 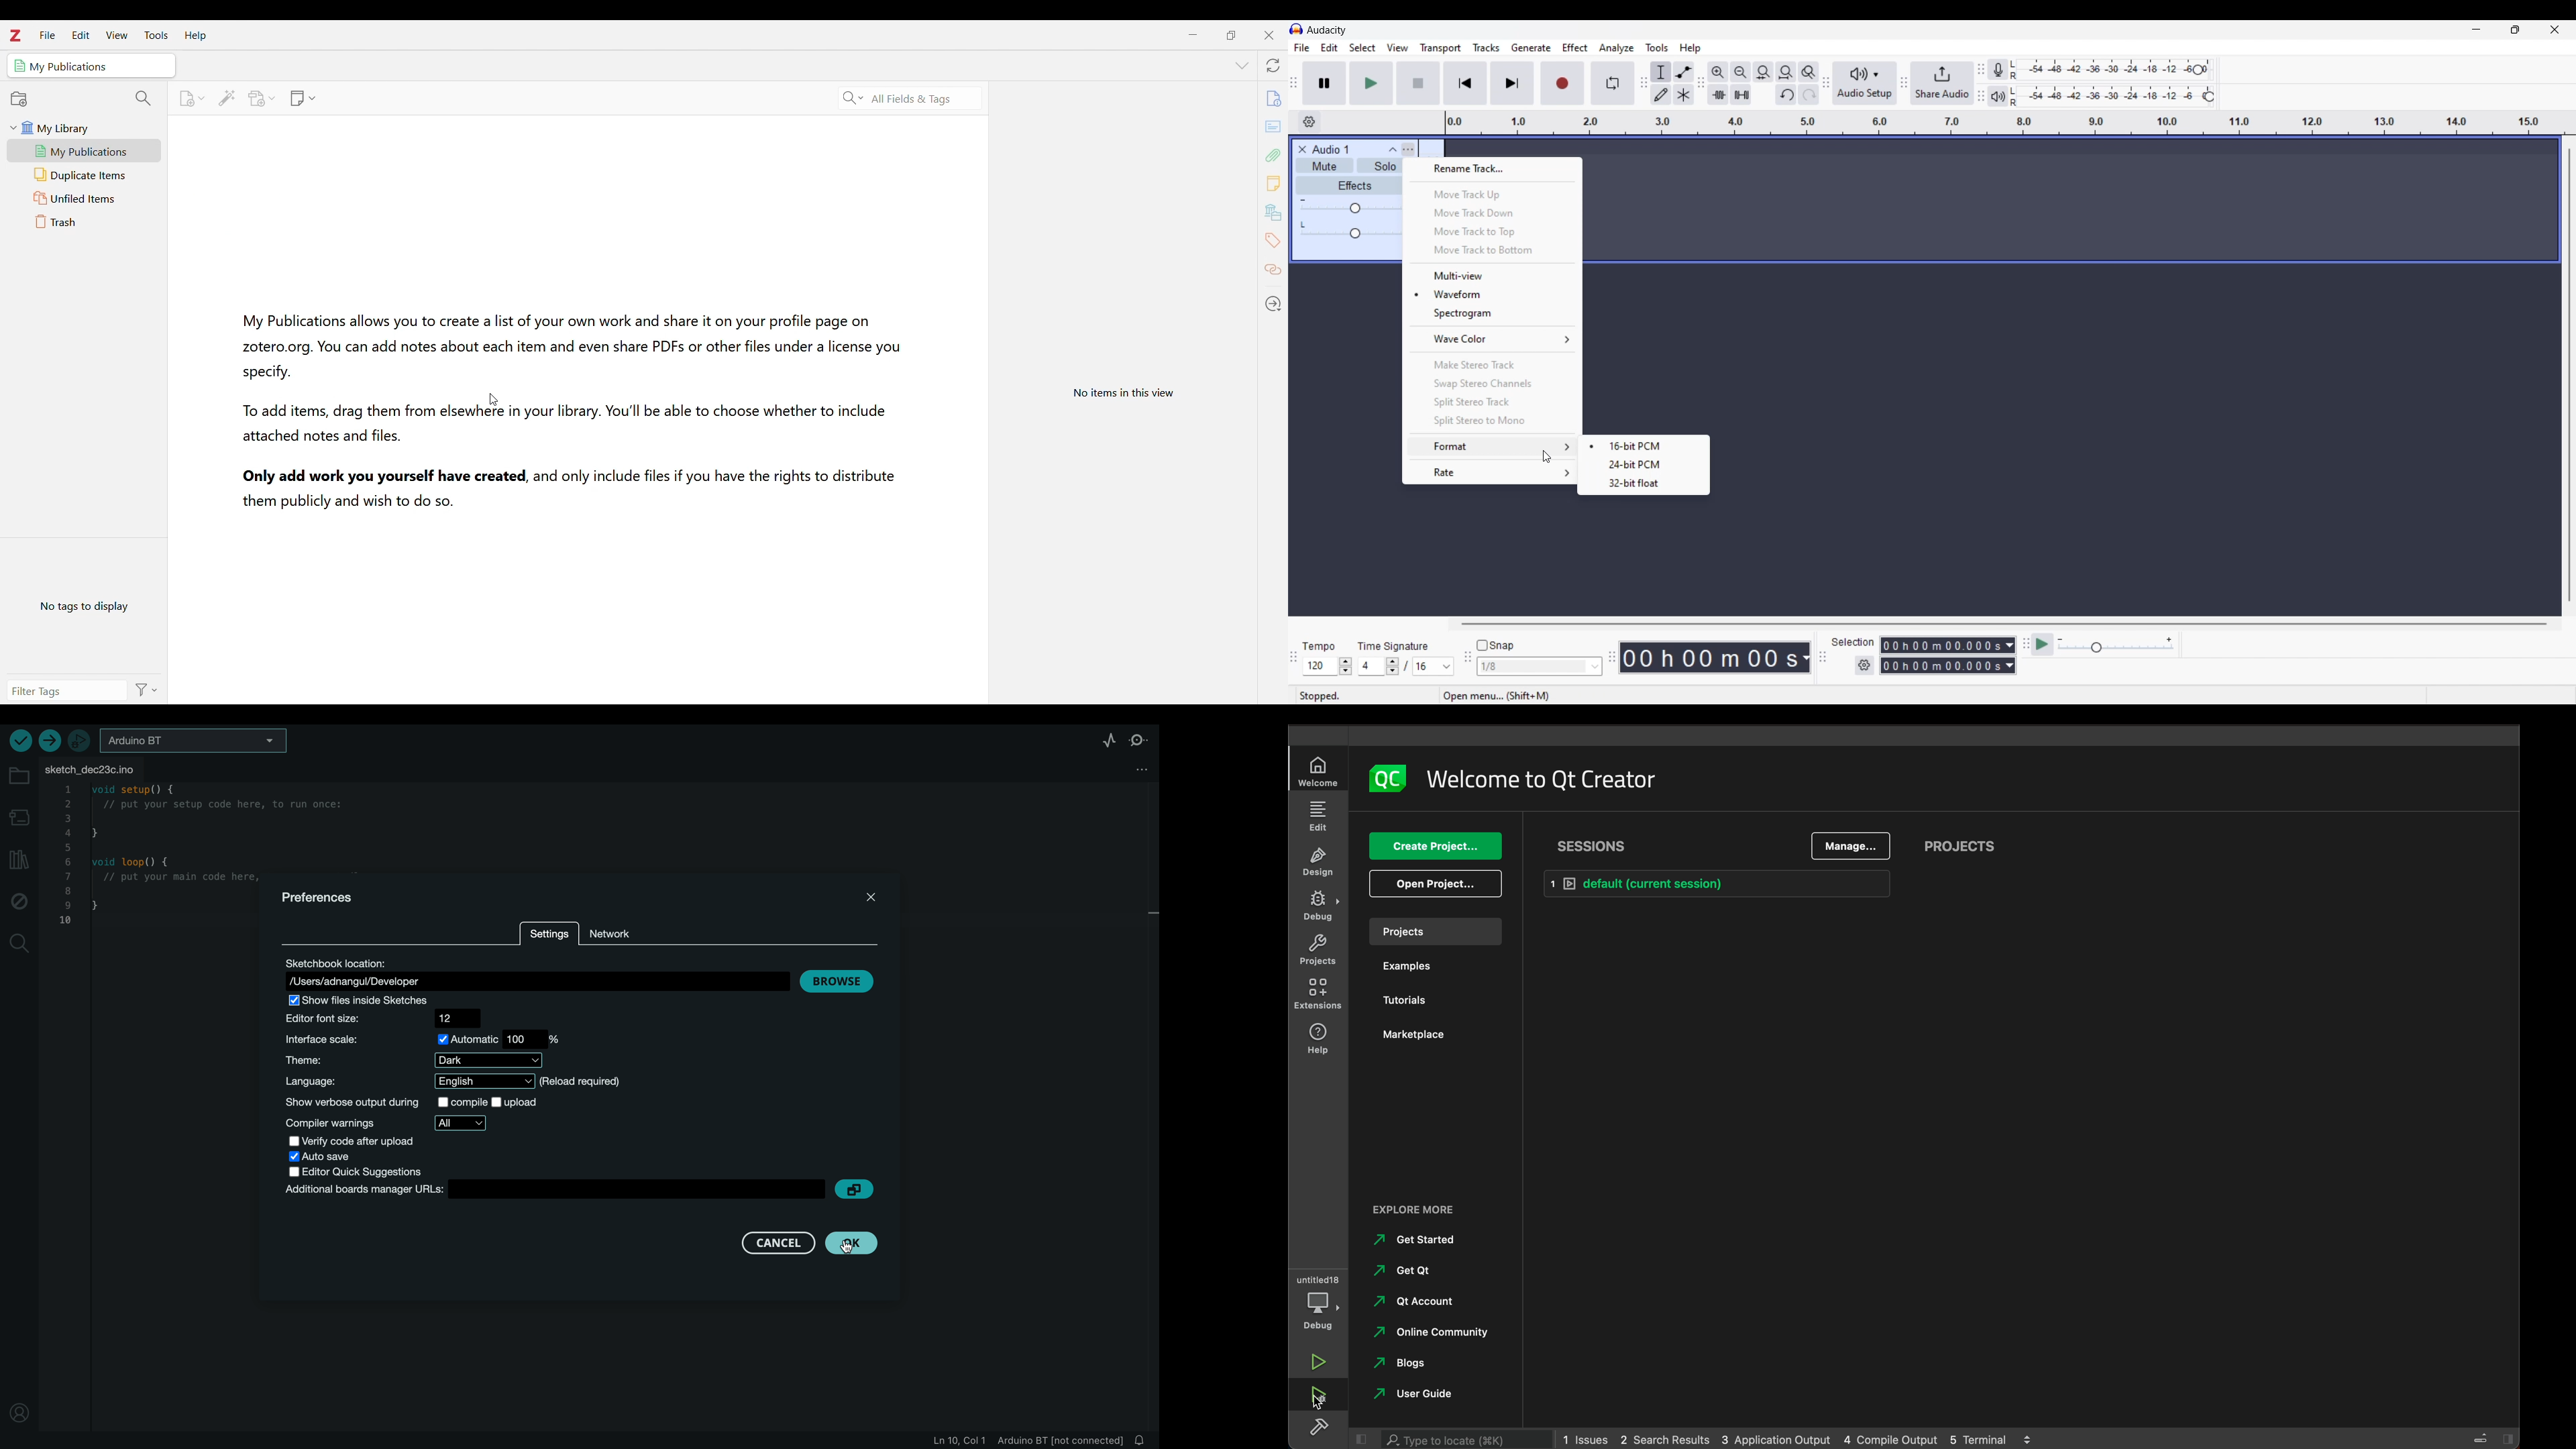 I want to click on Tools, so click(x=156, y=35).